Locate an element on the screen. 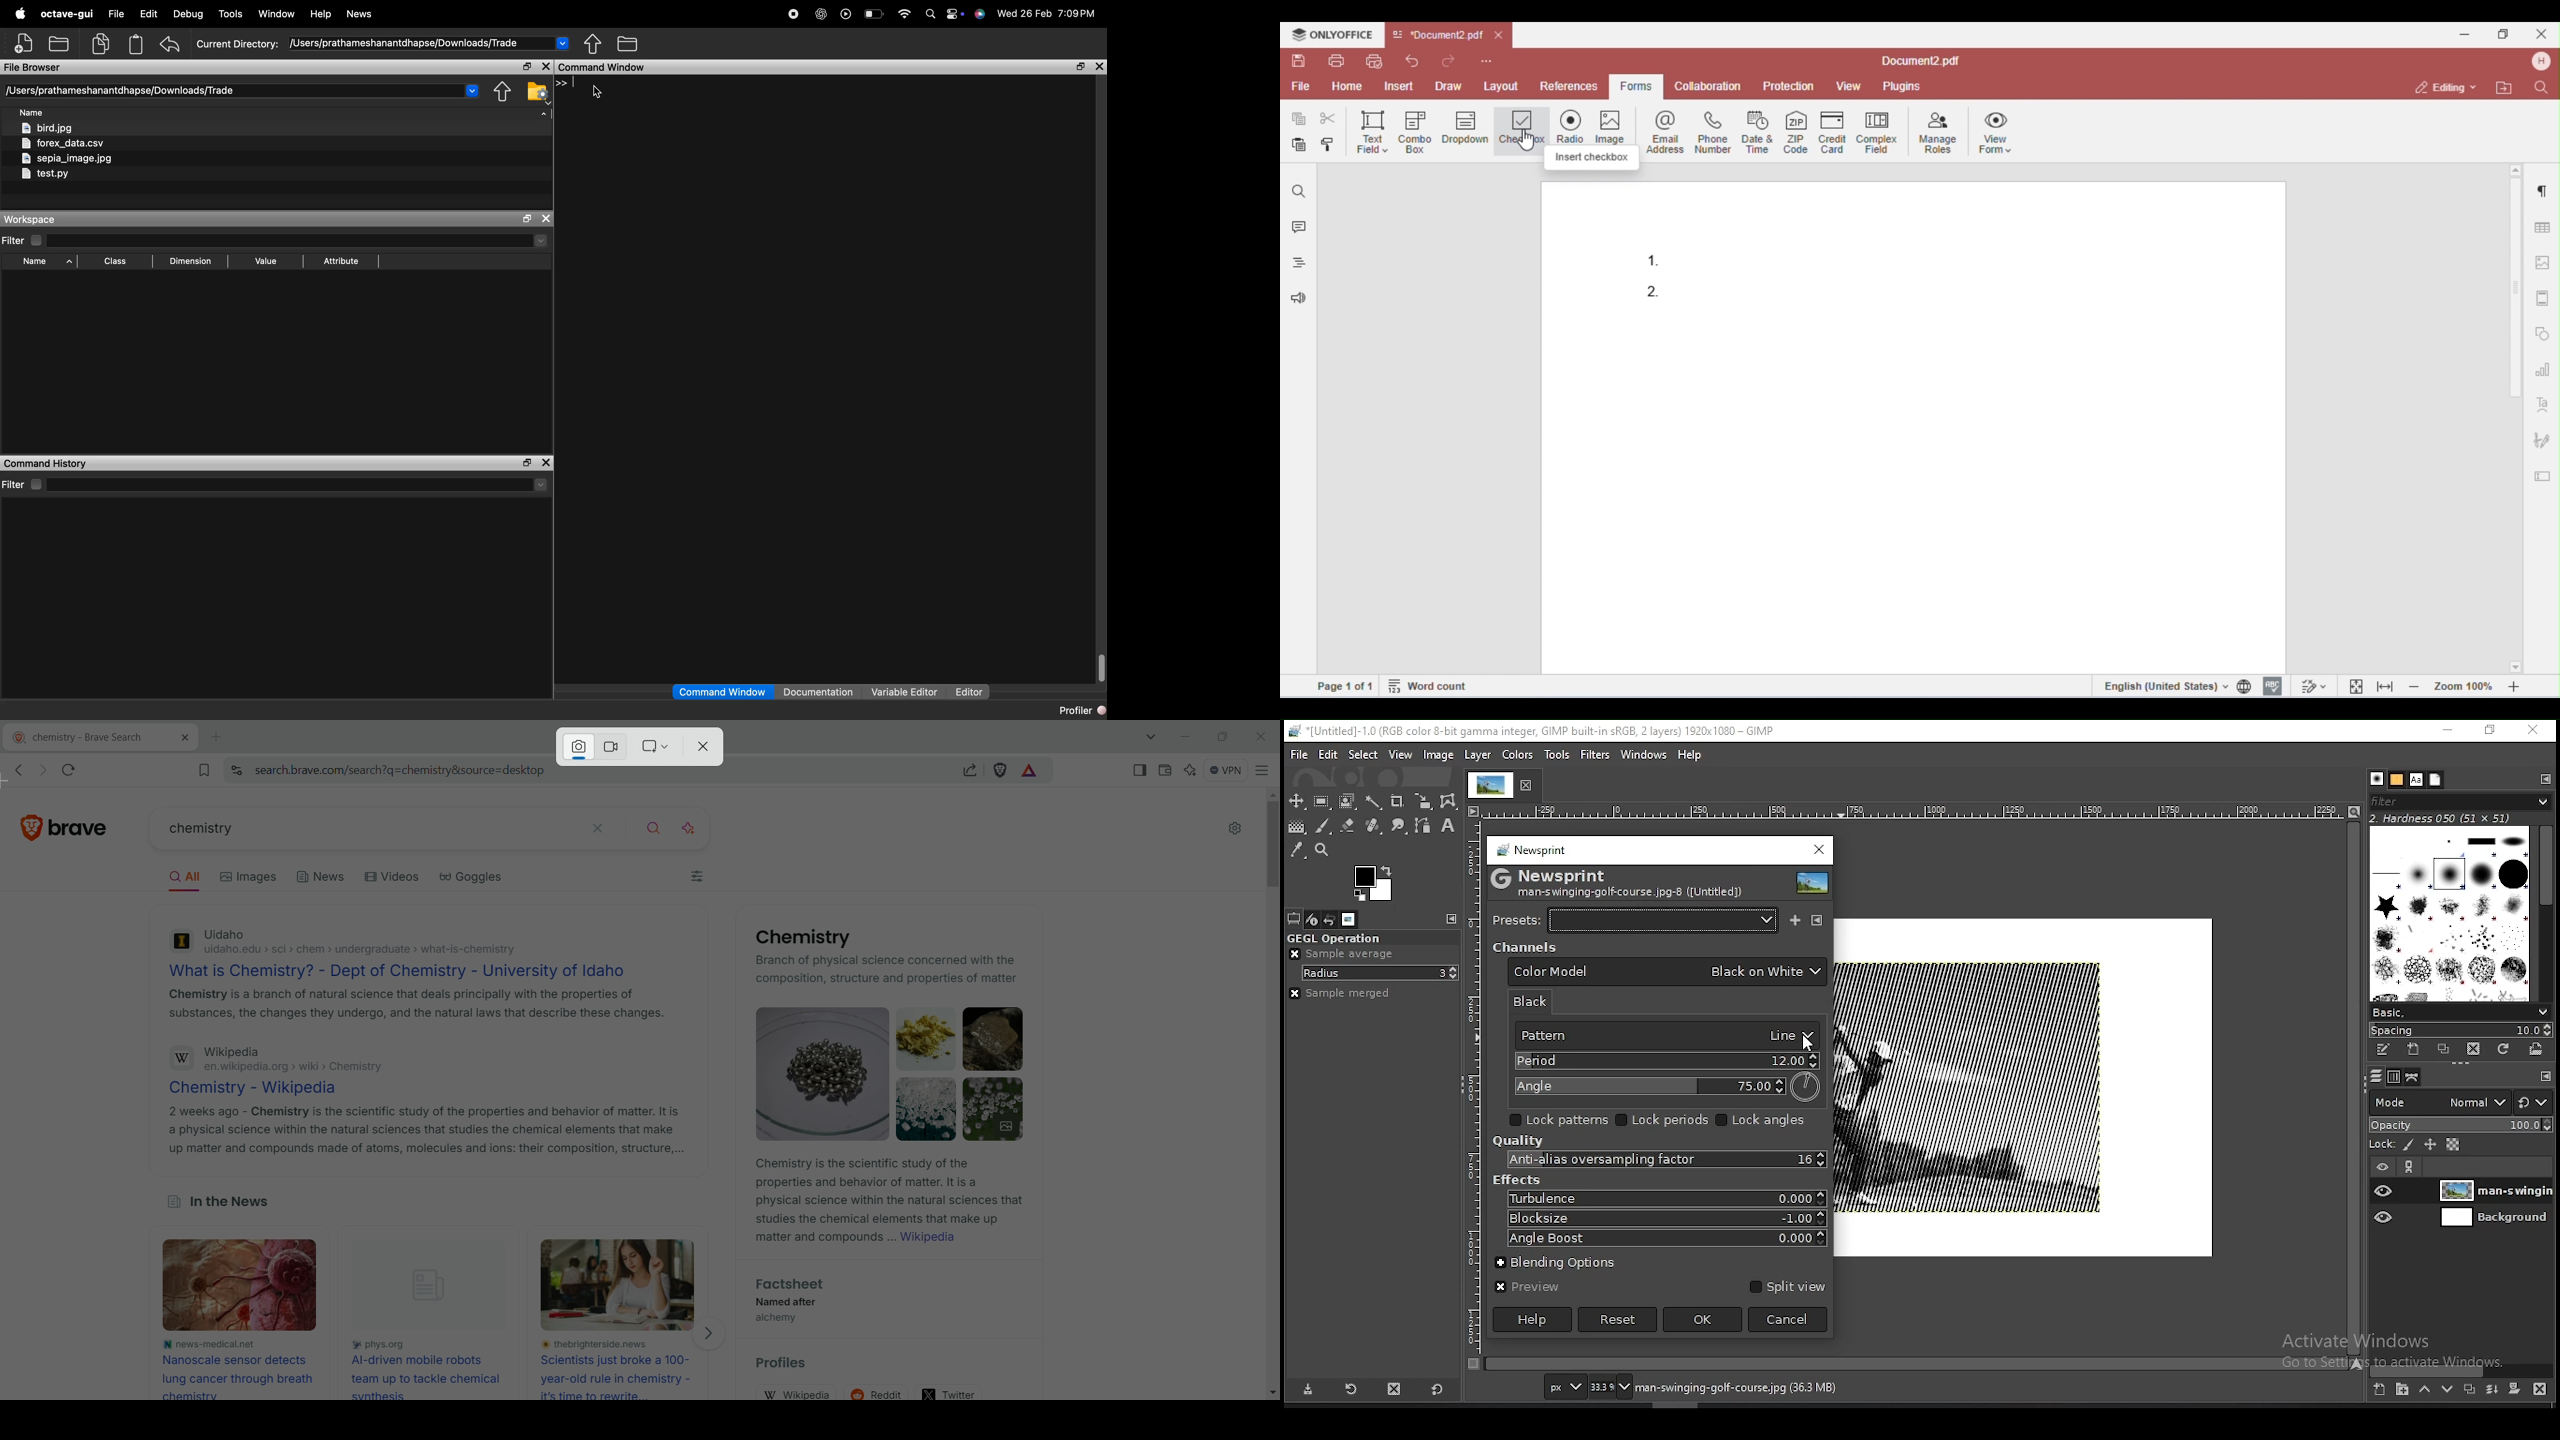  brush presets is located at coordinates (2457, 1011).